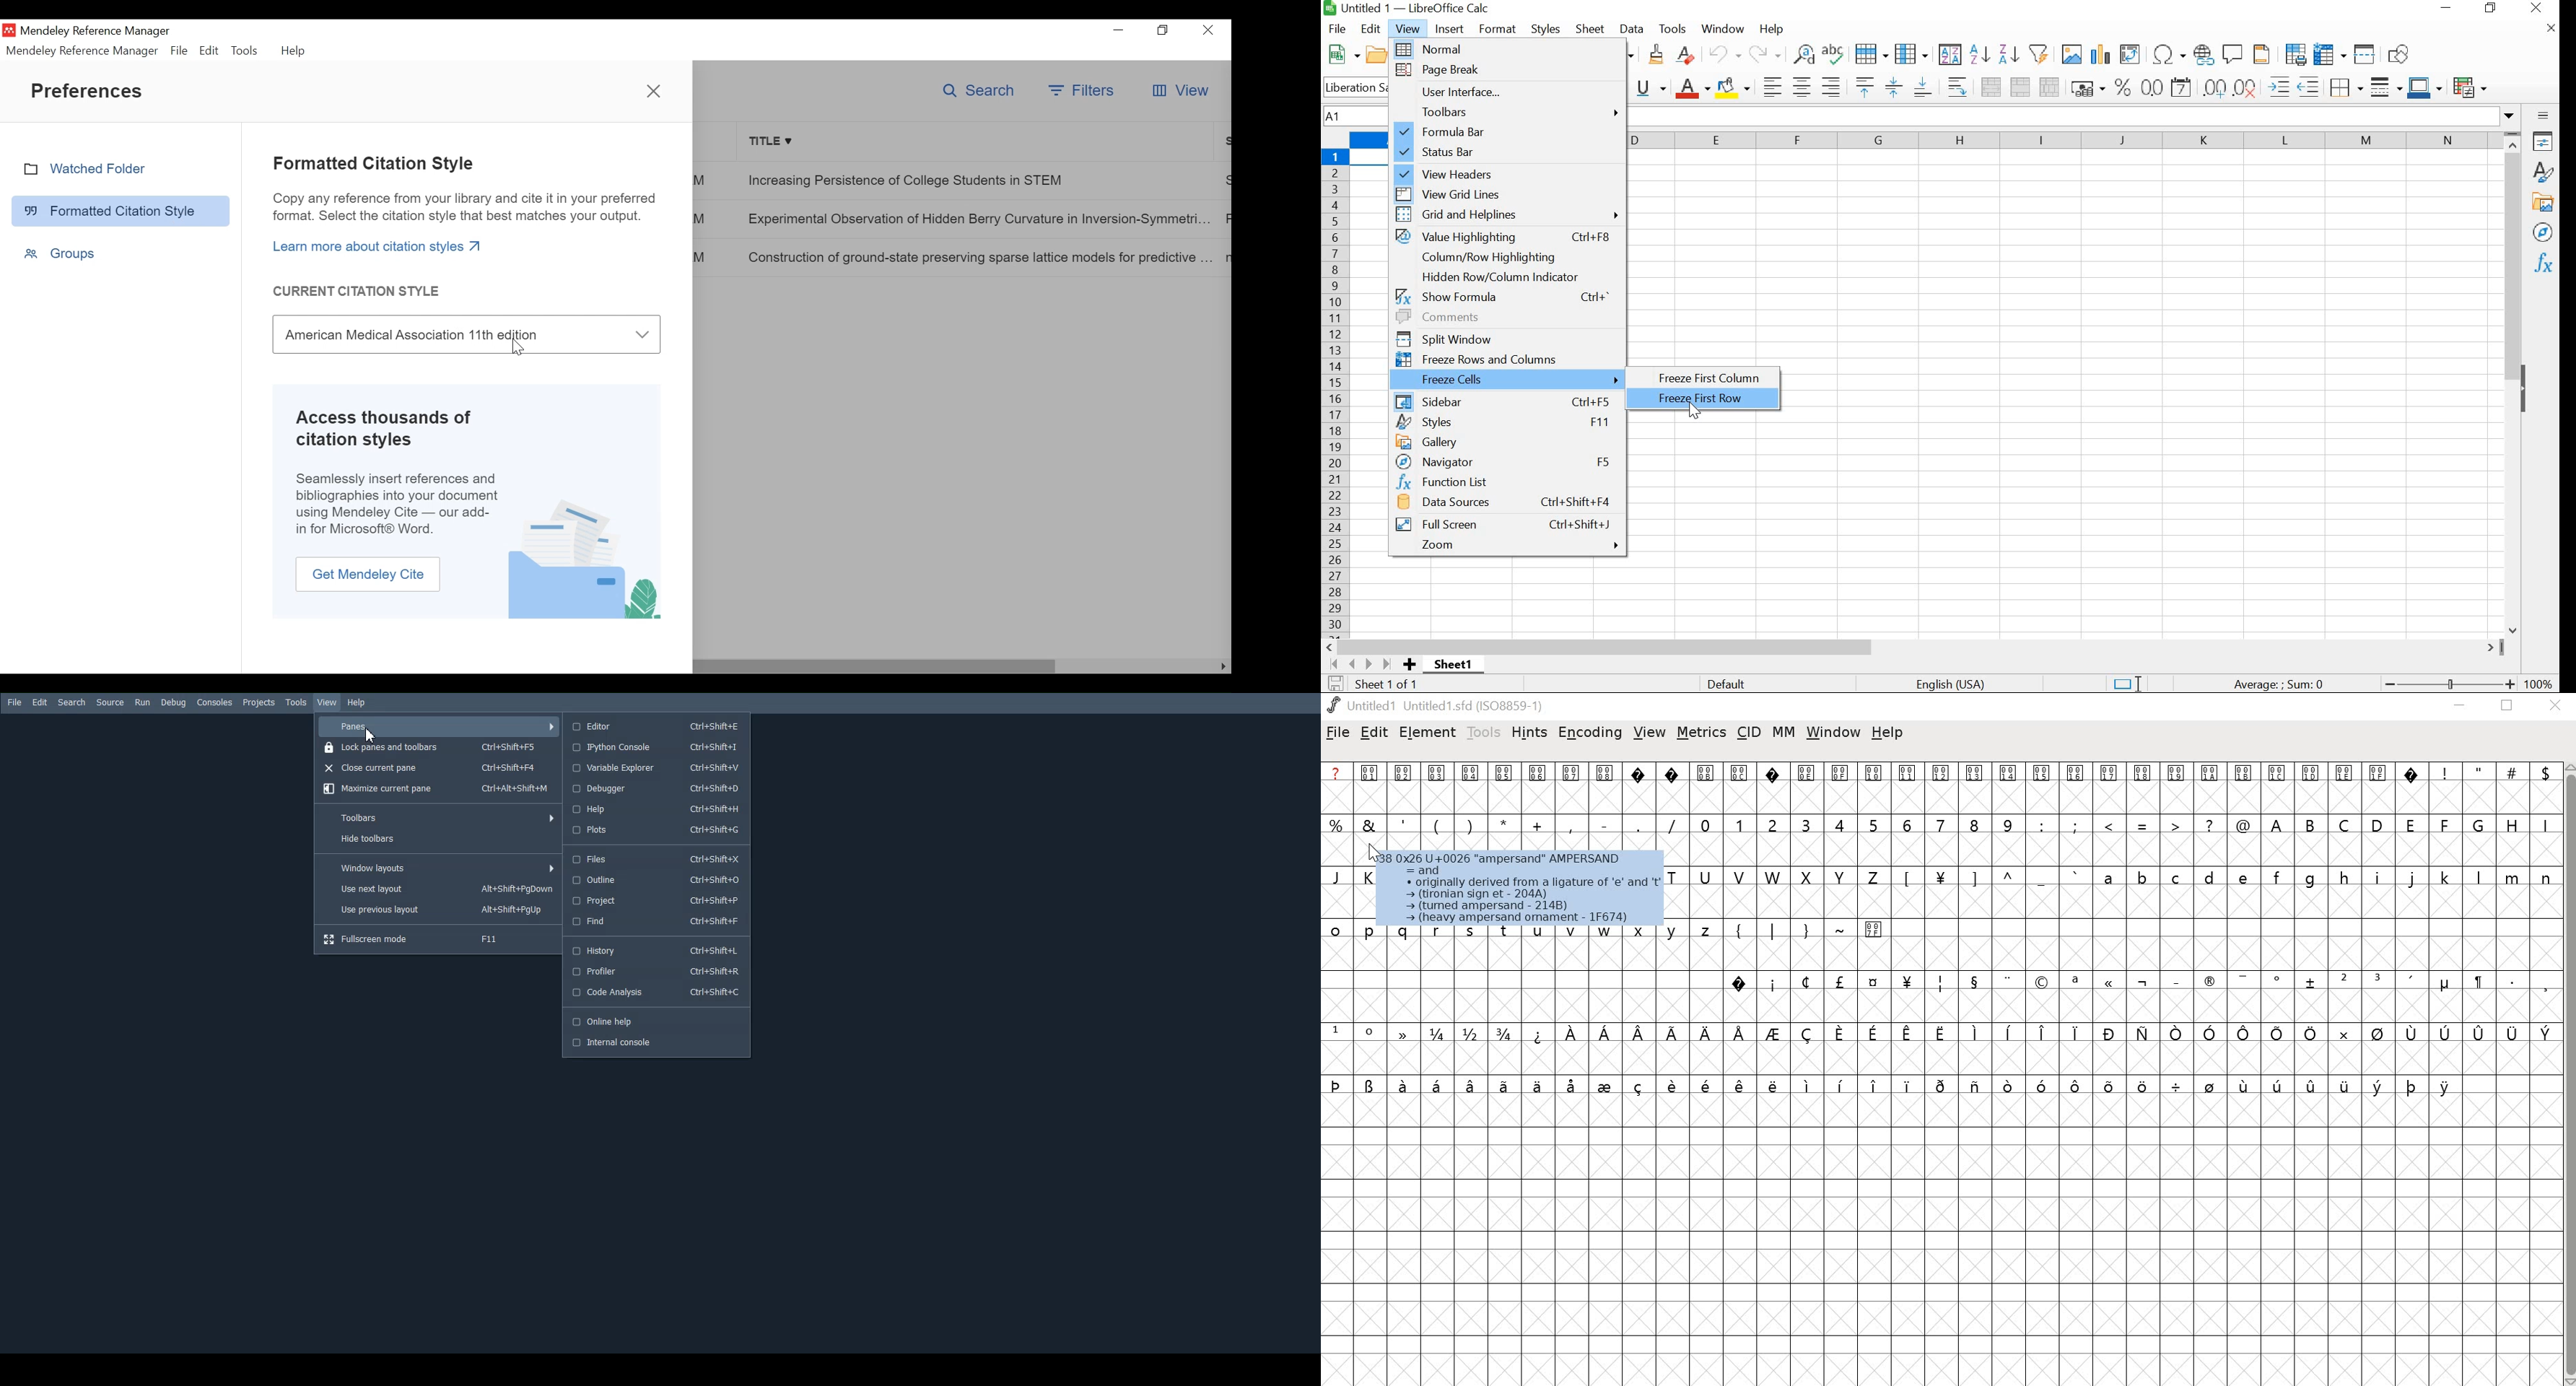 This screenshot has width=2576, height=1400. What do you see at coordinates (2071, 54) in the screenshot?
I see `IMAGE` at bounding box center [2071, 54].